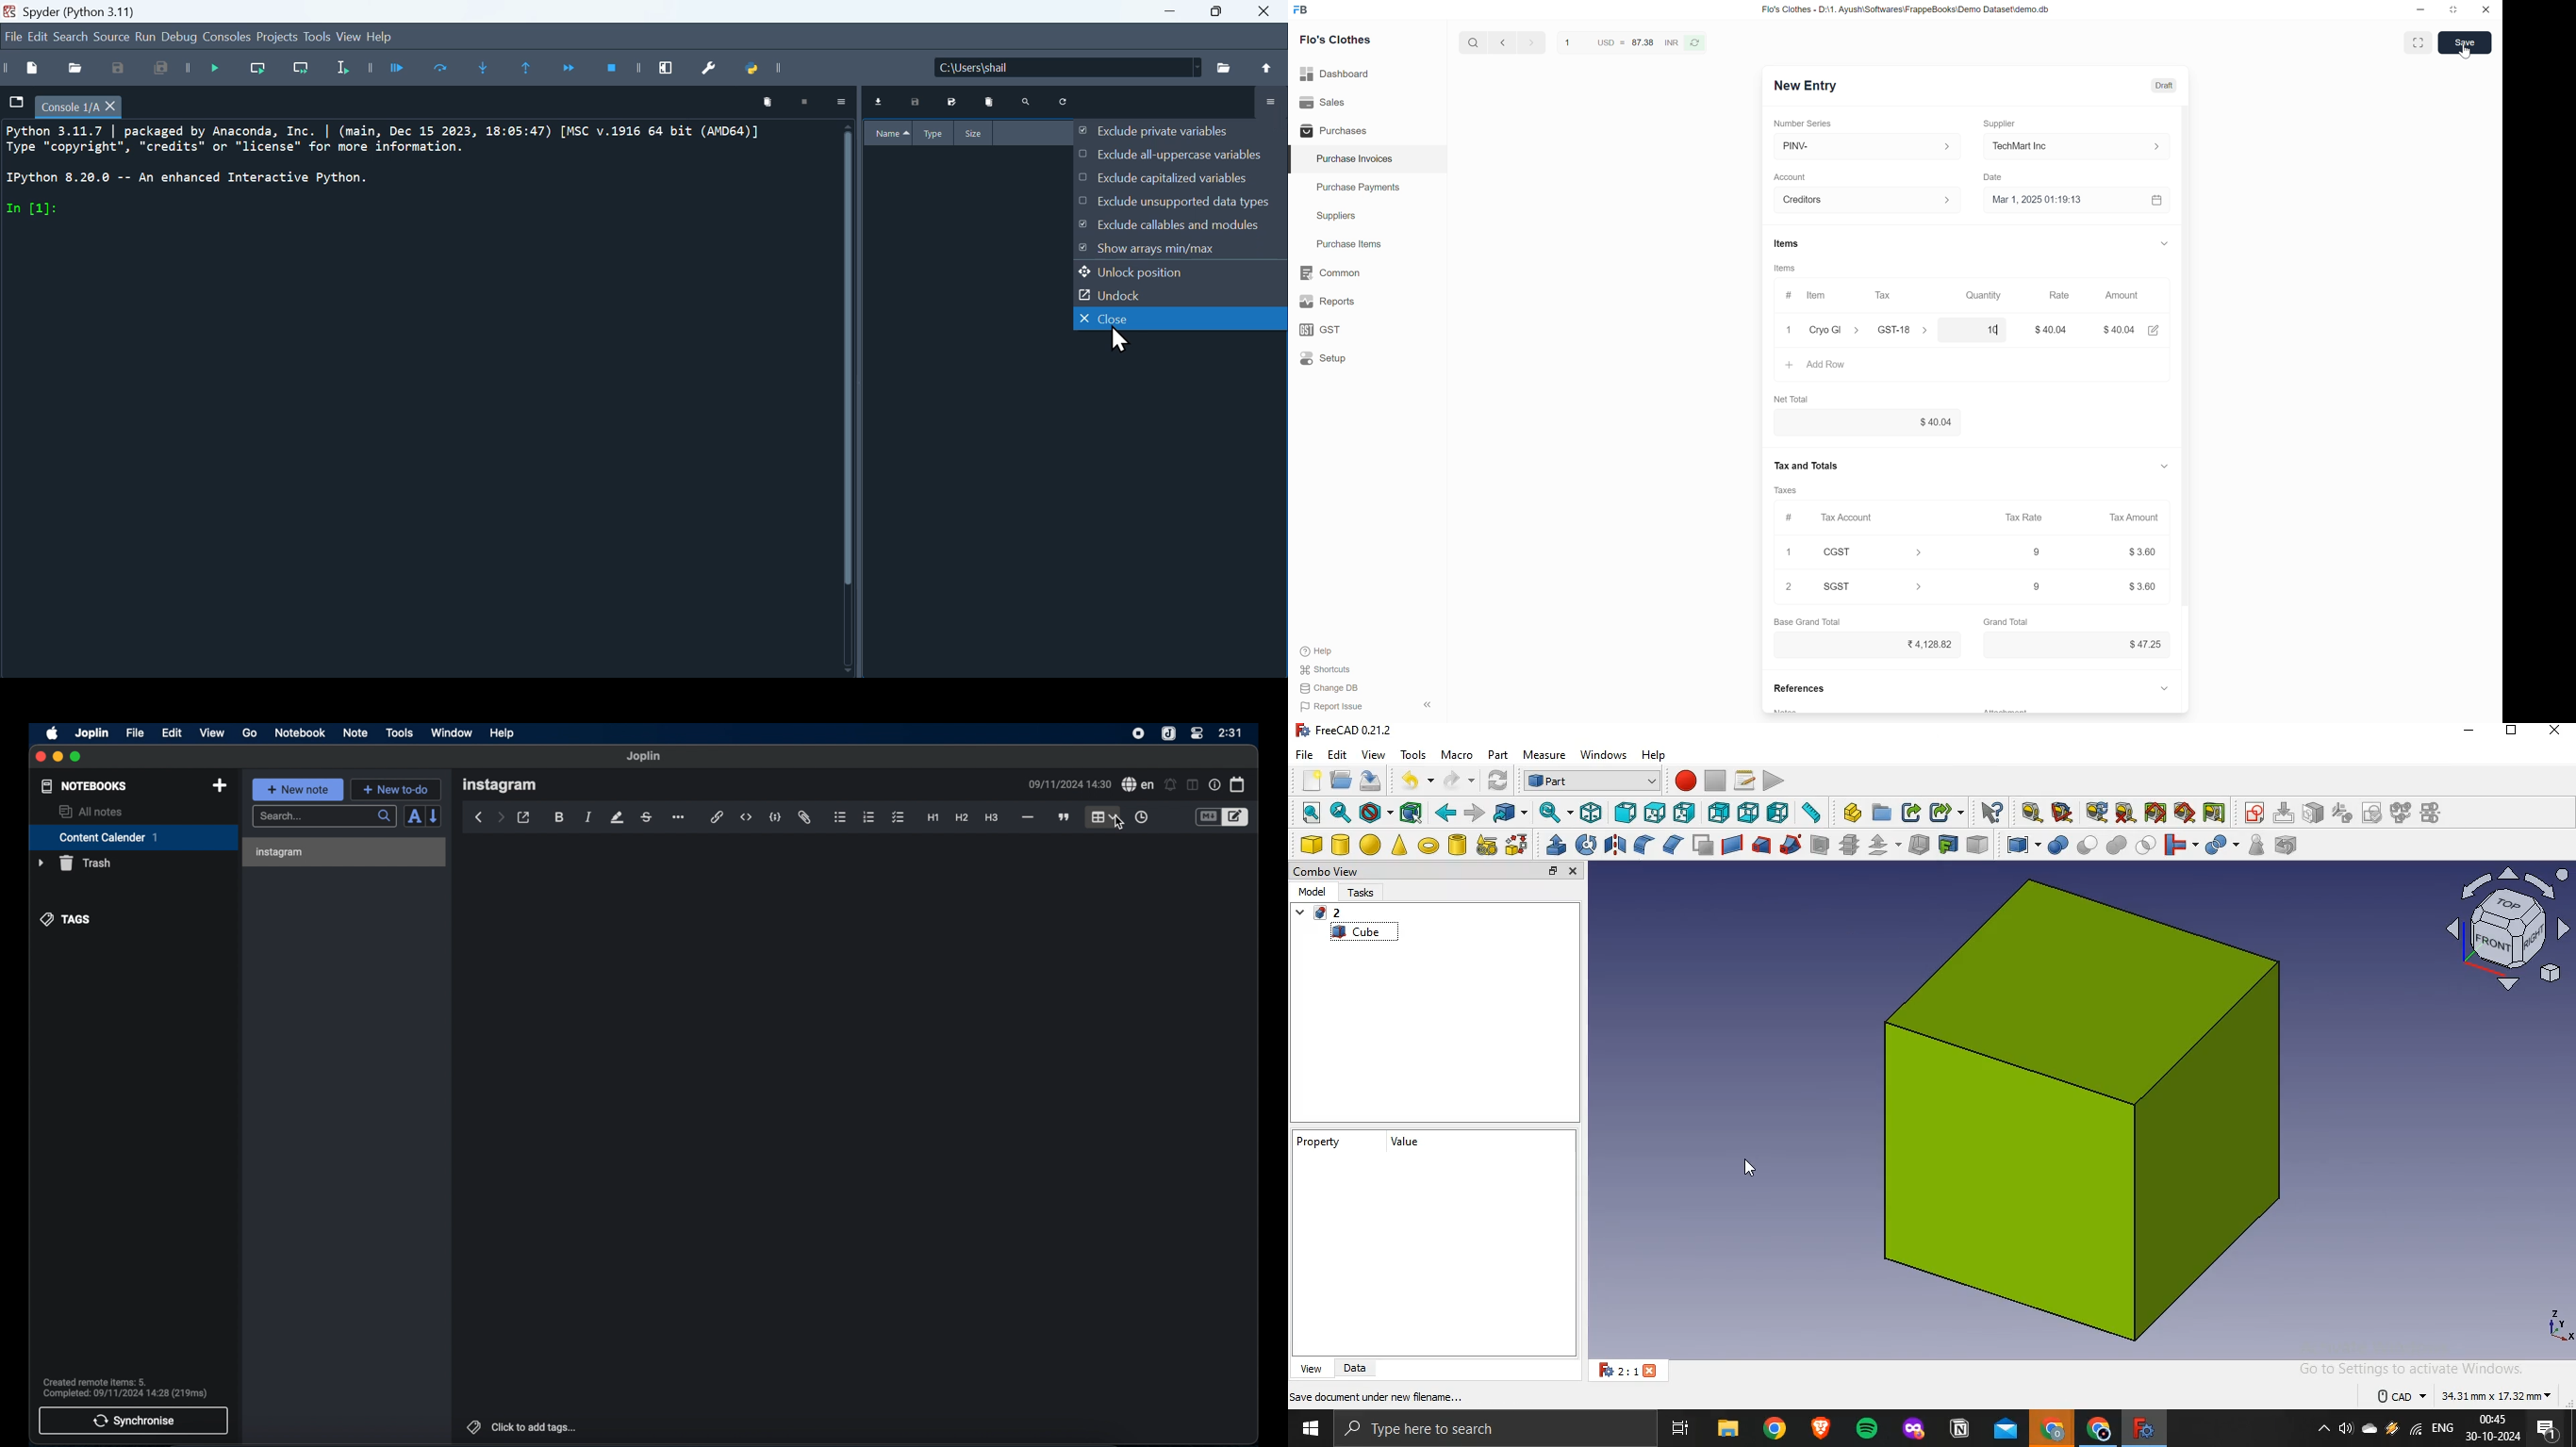 This screenshot has width=2576, height=1456. What do you see at coordinates (1554, 870) in the screenshot?
I see `restore tab` at bounding box center [1554, 870].